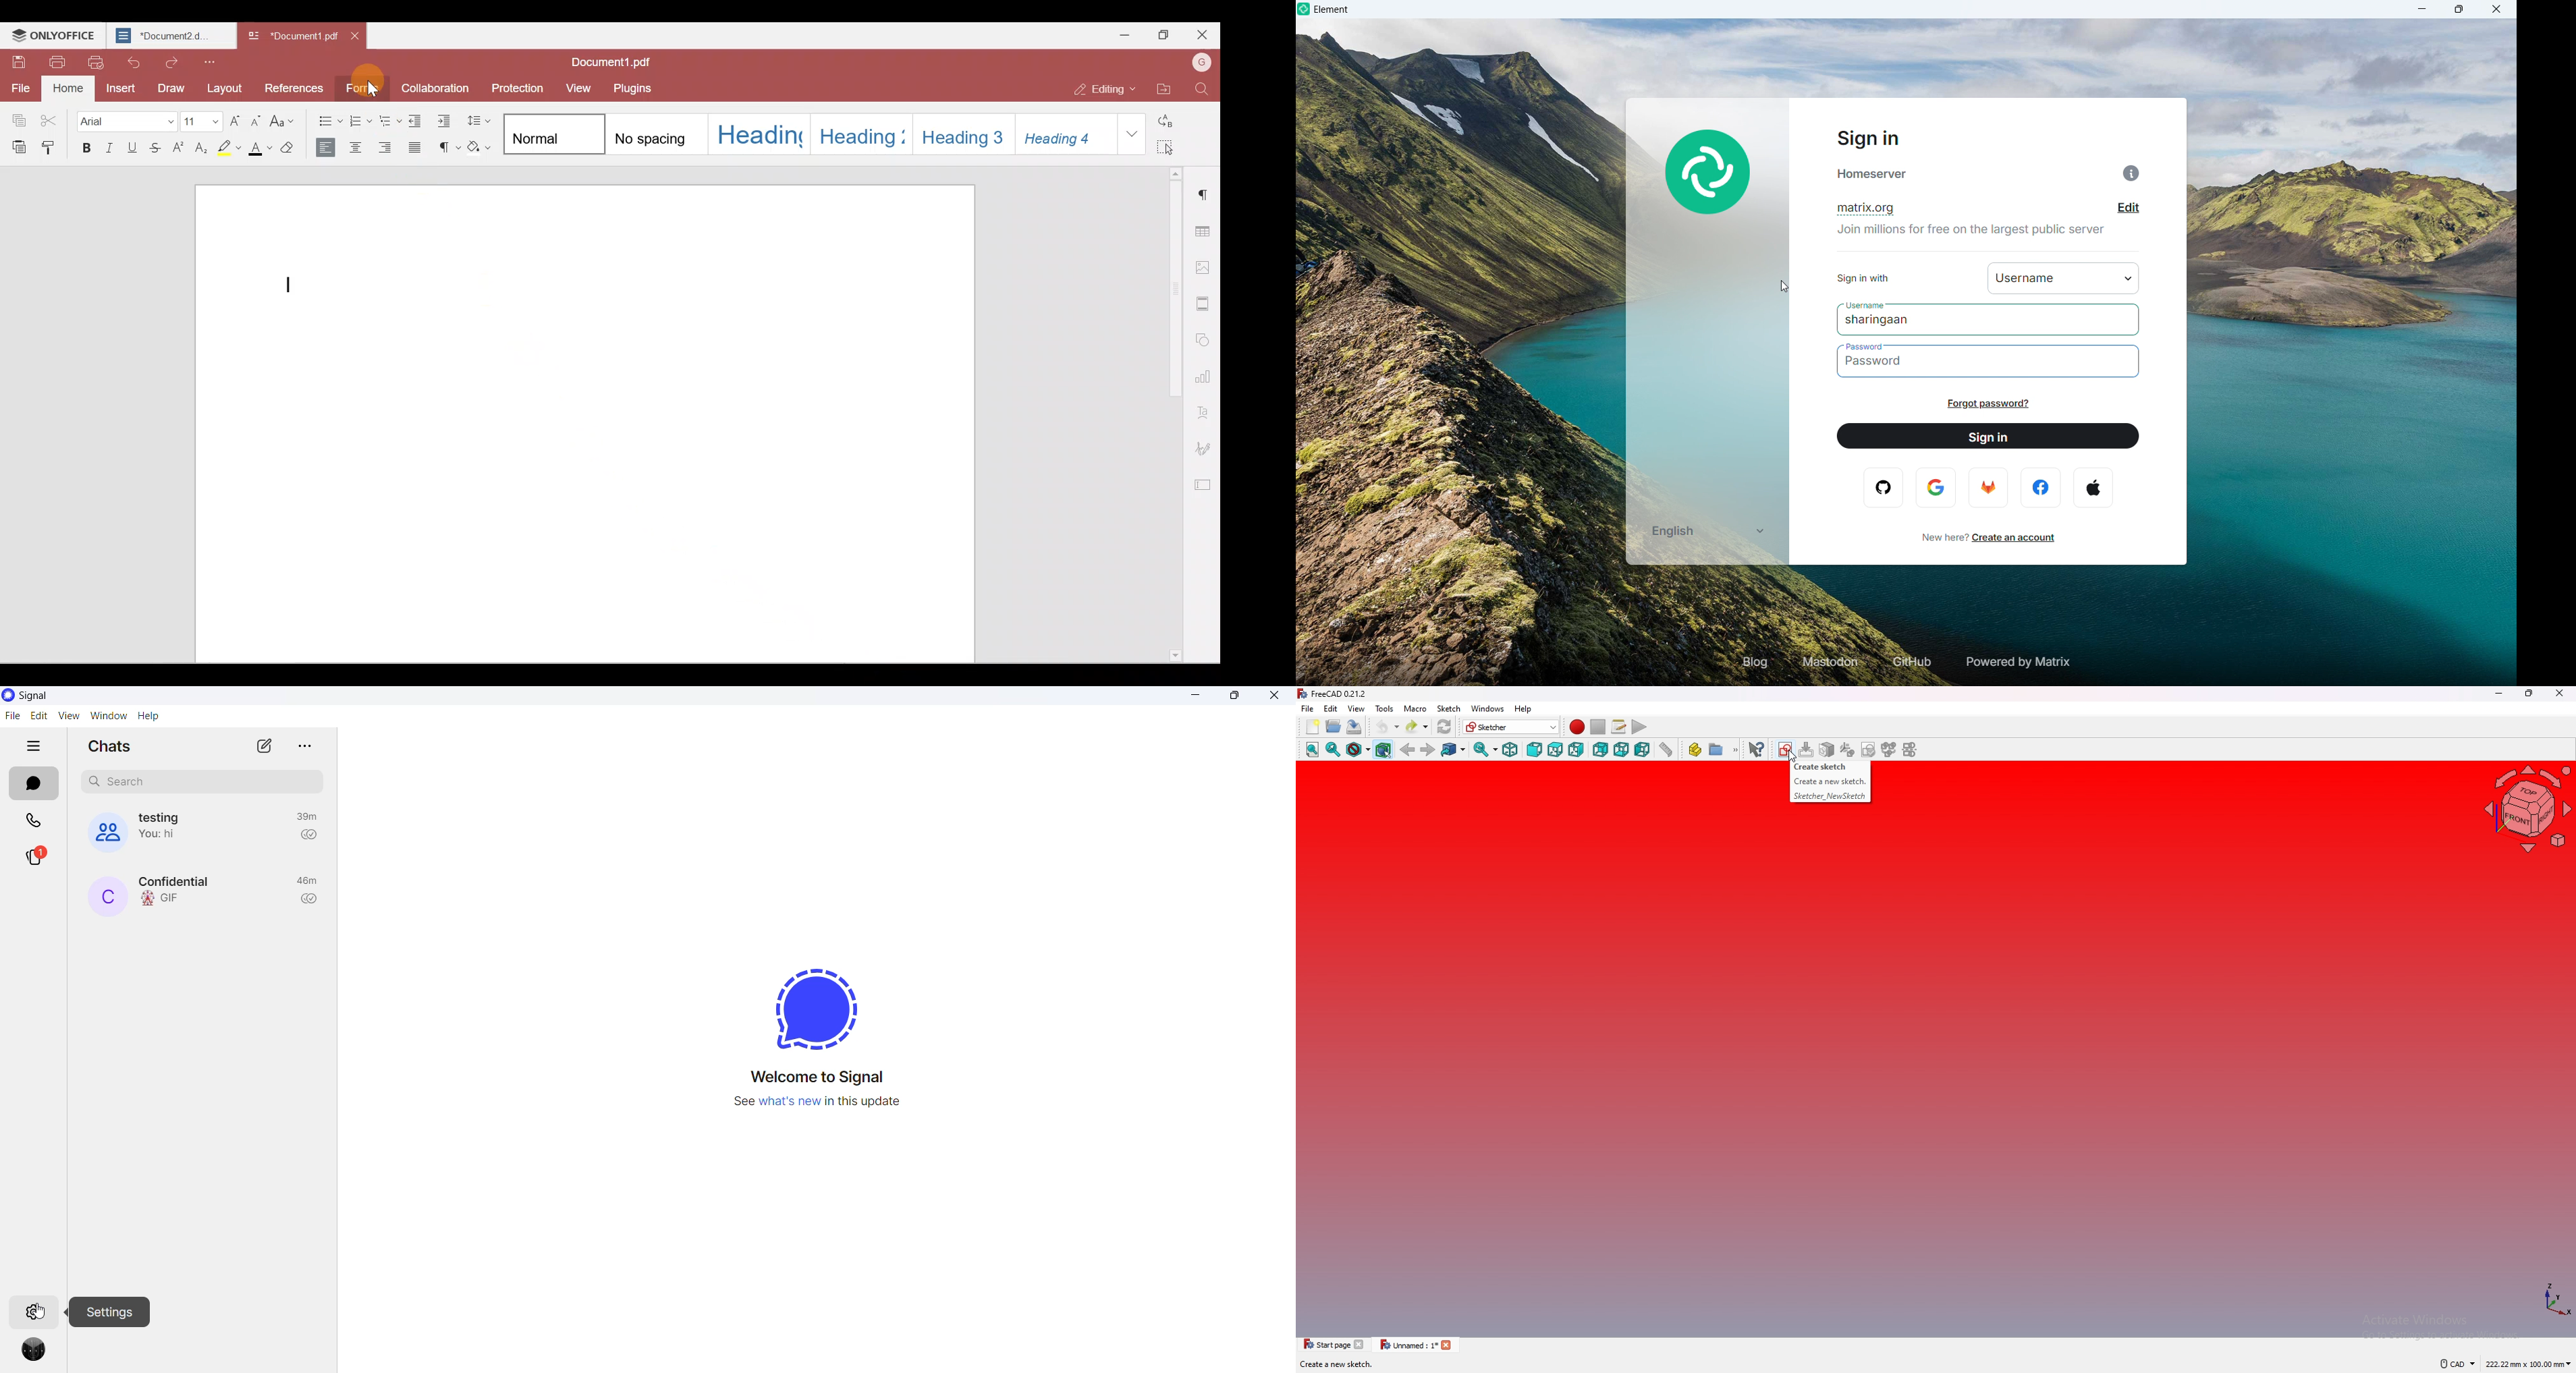 The image size is (2576, 1400). Describe the element at coordinates (2530, 808) in the screenshot. I see `navigating cube` at that location.